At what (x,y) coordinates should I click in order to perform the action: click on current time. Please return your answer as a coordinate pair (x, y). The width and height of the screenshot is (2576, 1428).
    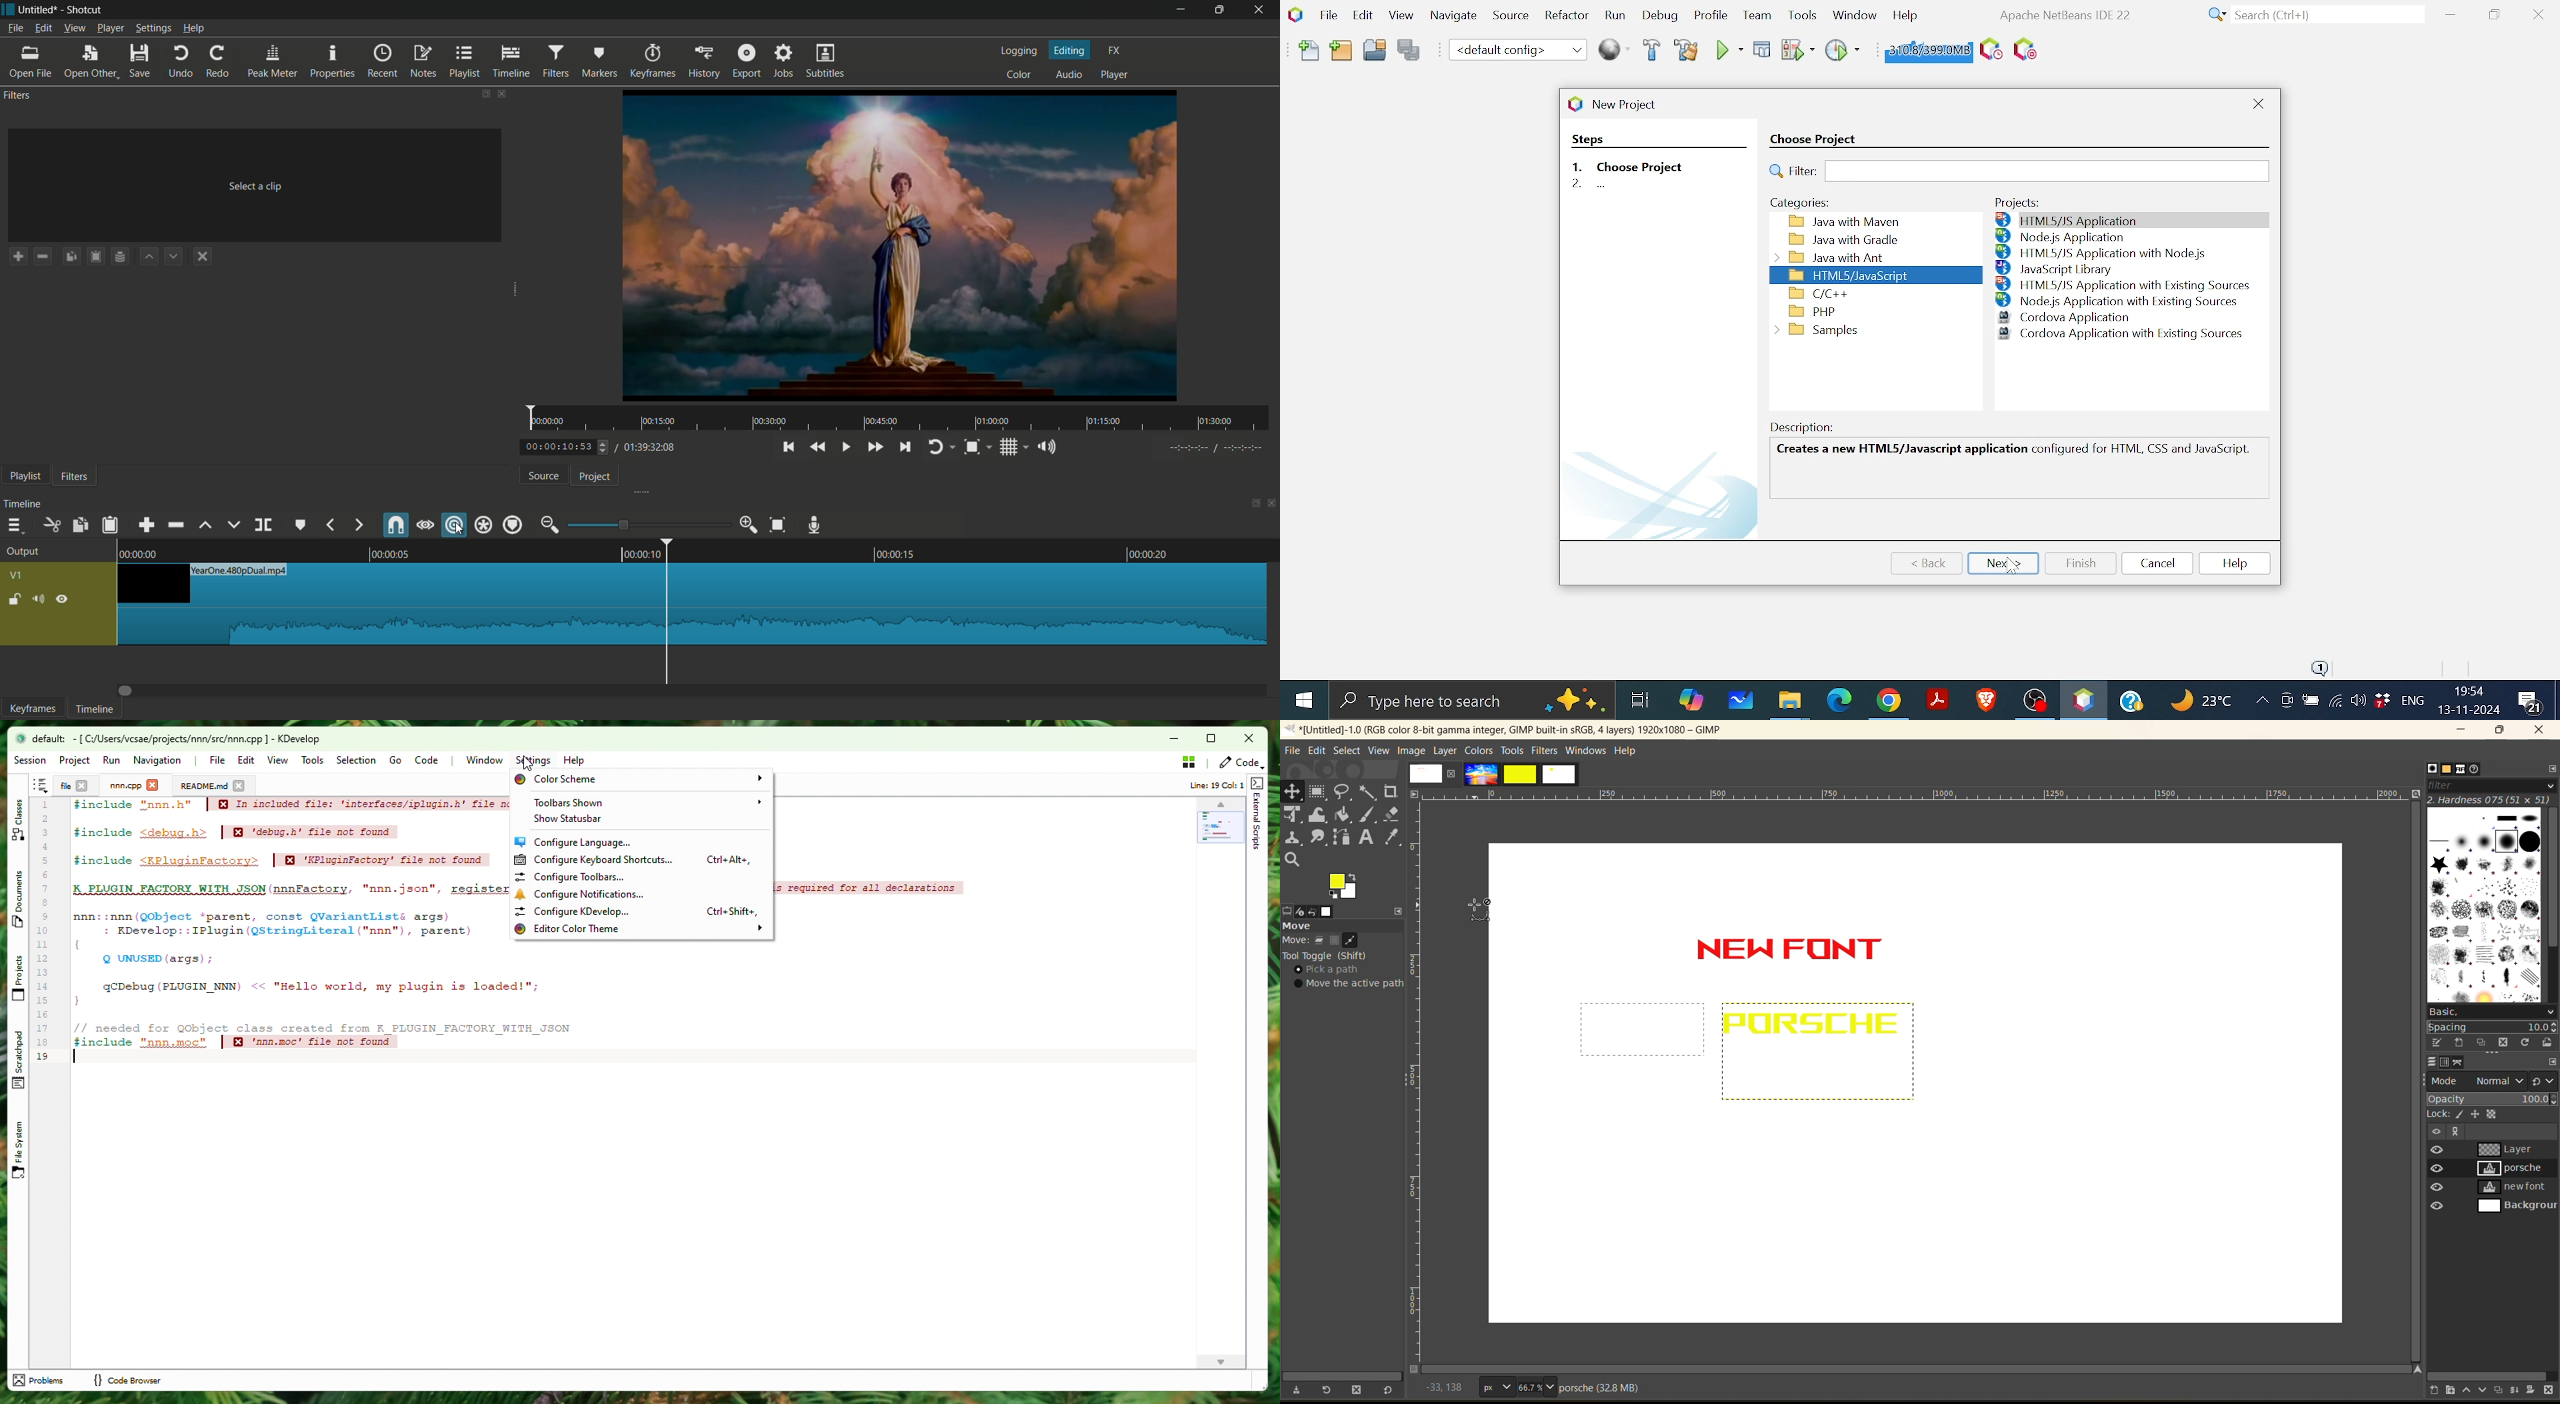
    Looking at the image, I should click on (558, 447).